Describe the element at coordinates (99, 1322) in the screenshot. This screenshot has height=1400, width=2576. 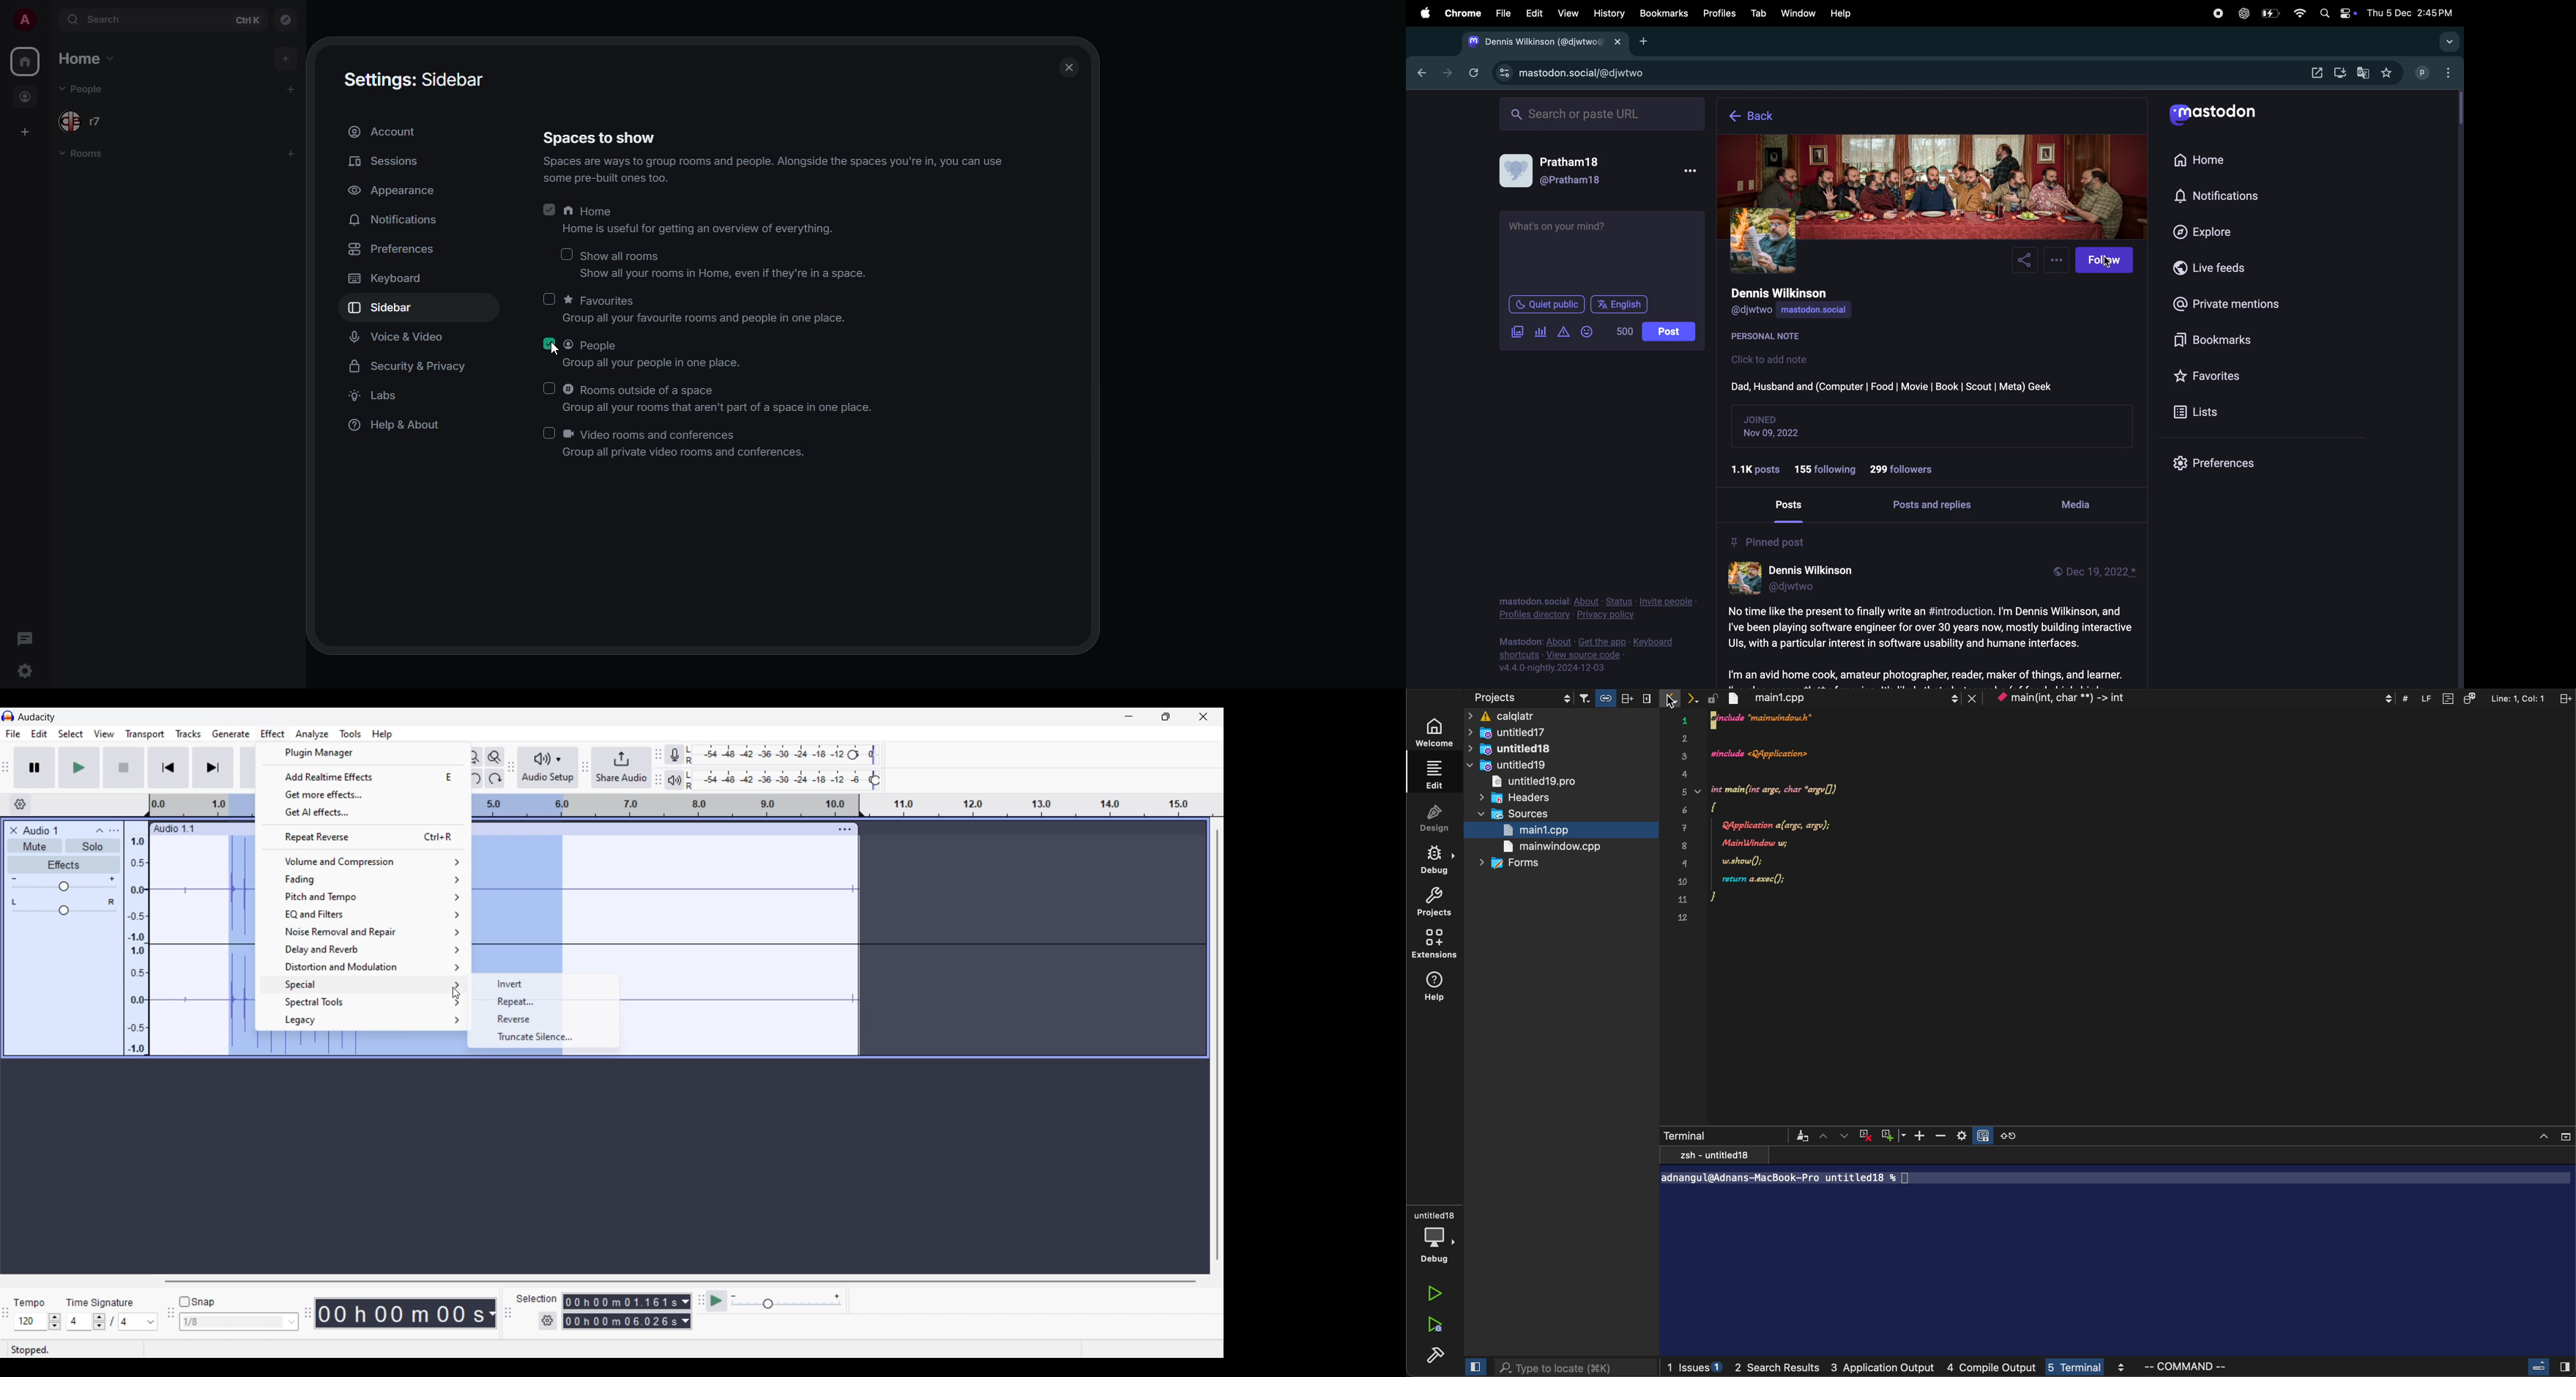
I see `Increase/Decrease time signature` at that location.